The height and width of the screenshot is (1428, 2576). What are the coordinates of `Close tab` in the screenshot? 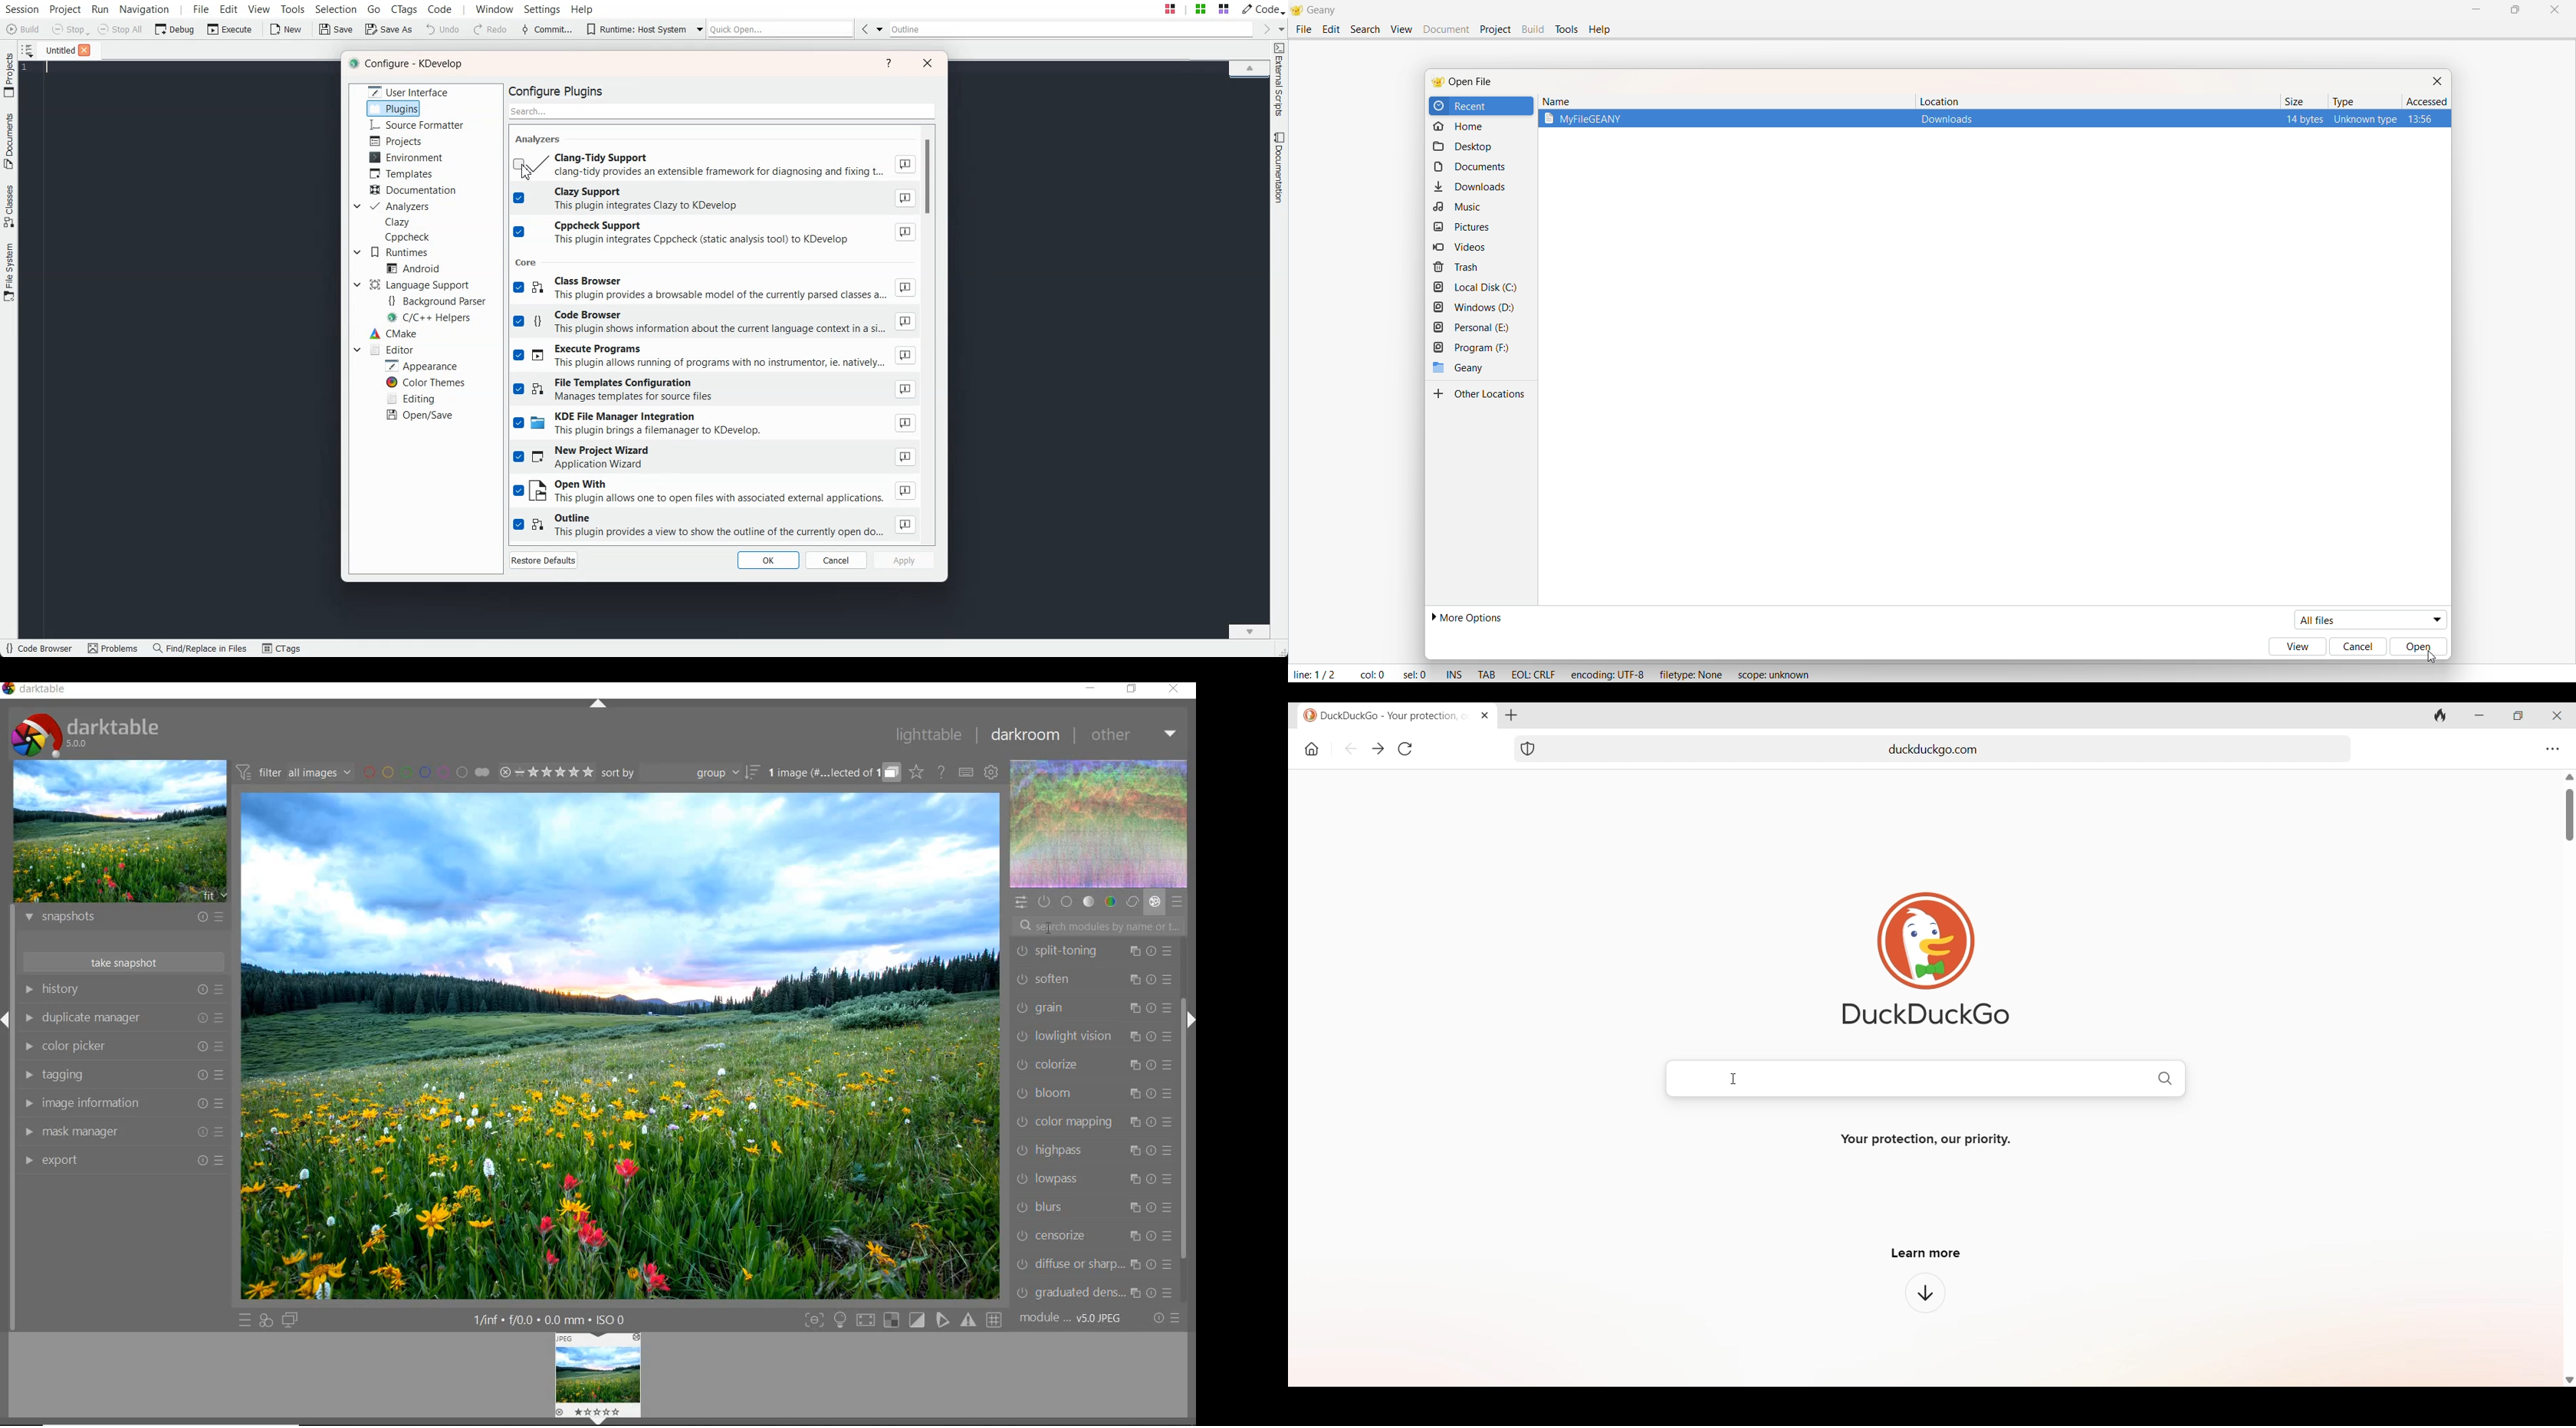 It's located at (1484, 716).